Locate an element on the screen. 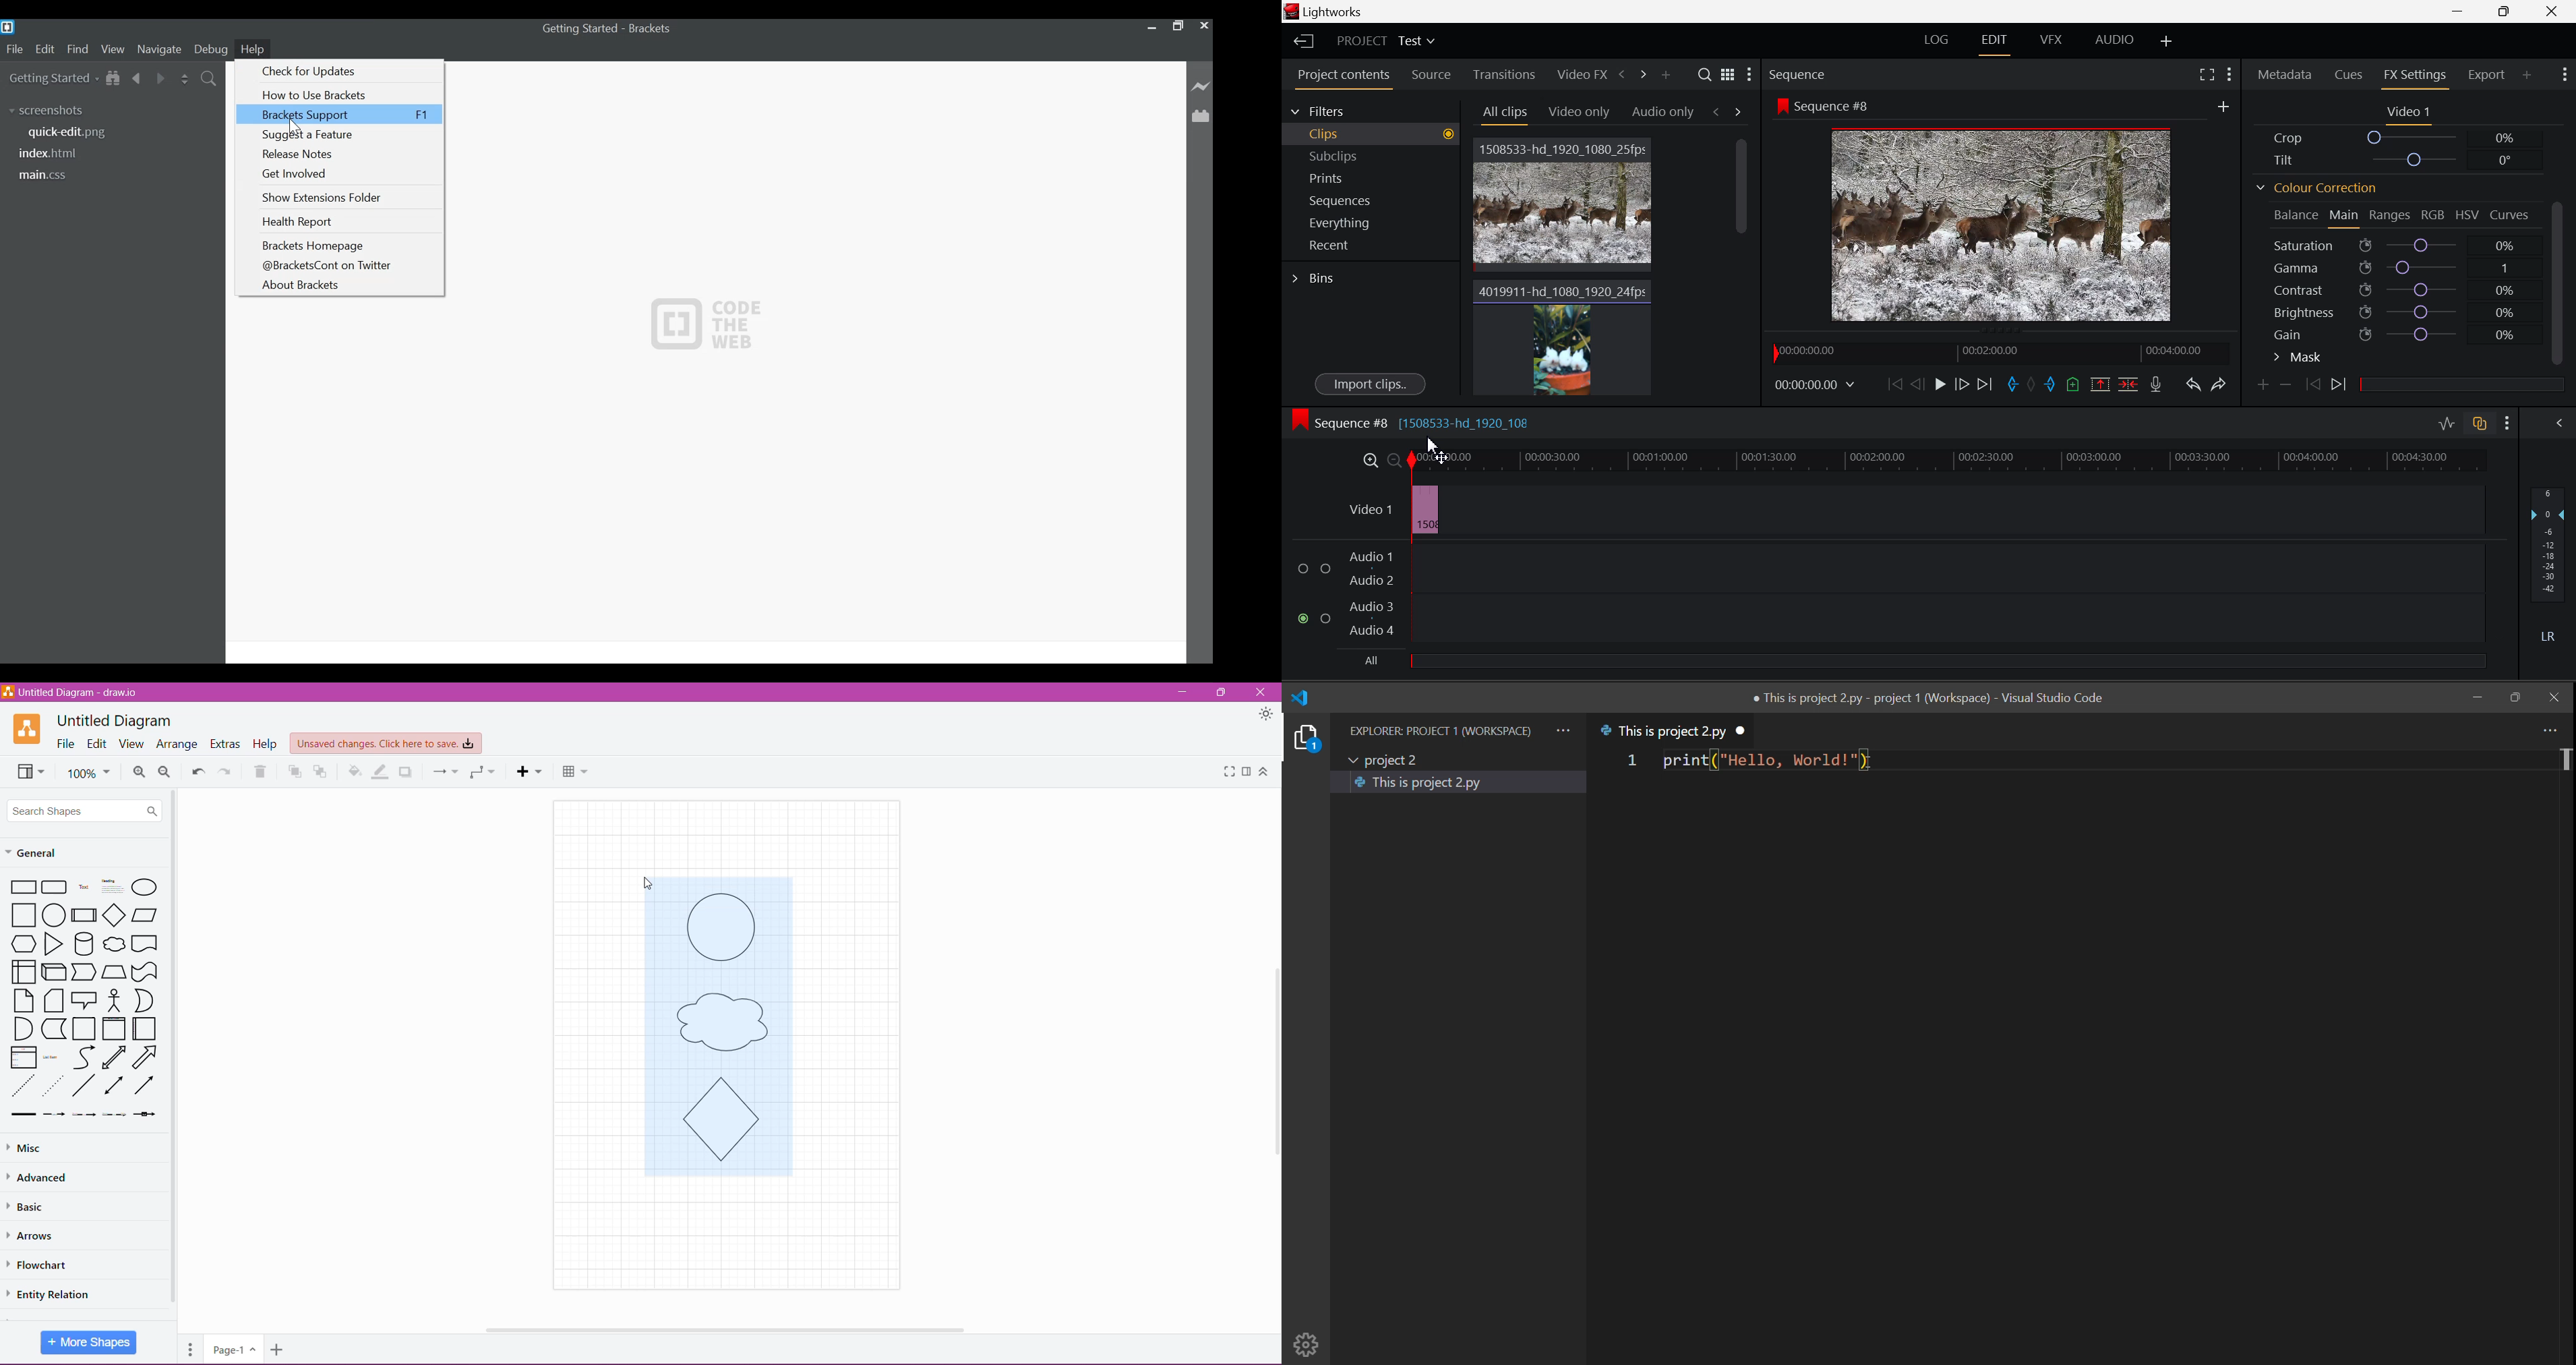 Image resolution: width=2576 pixels, height=1372 pixels. Unsaved Changes. Click here to save. is located at coordinates (387, 744).